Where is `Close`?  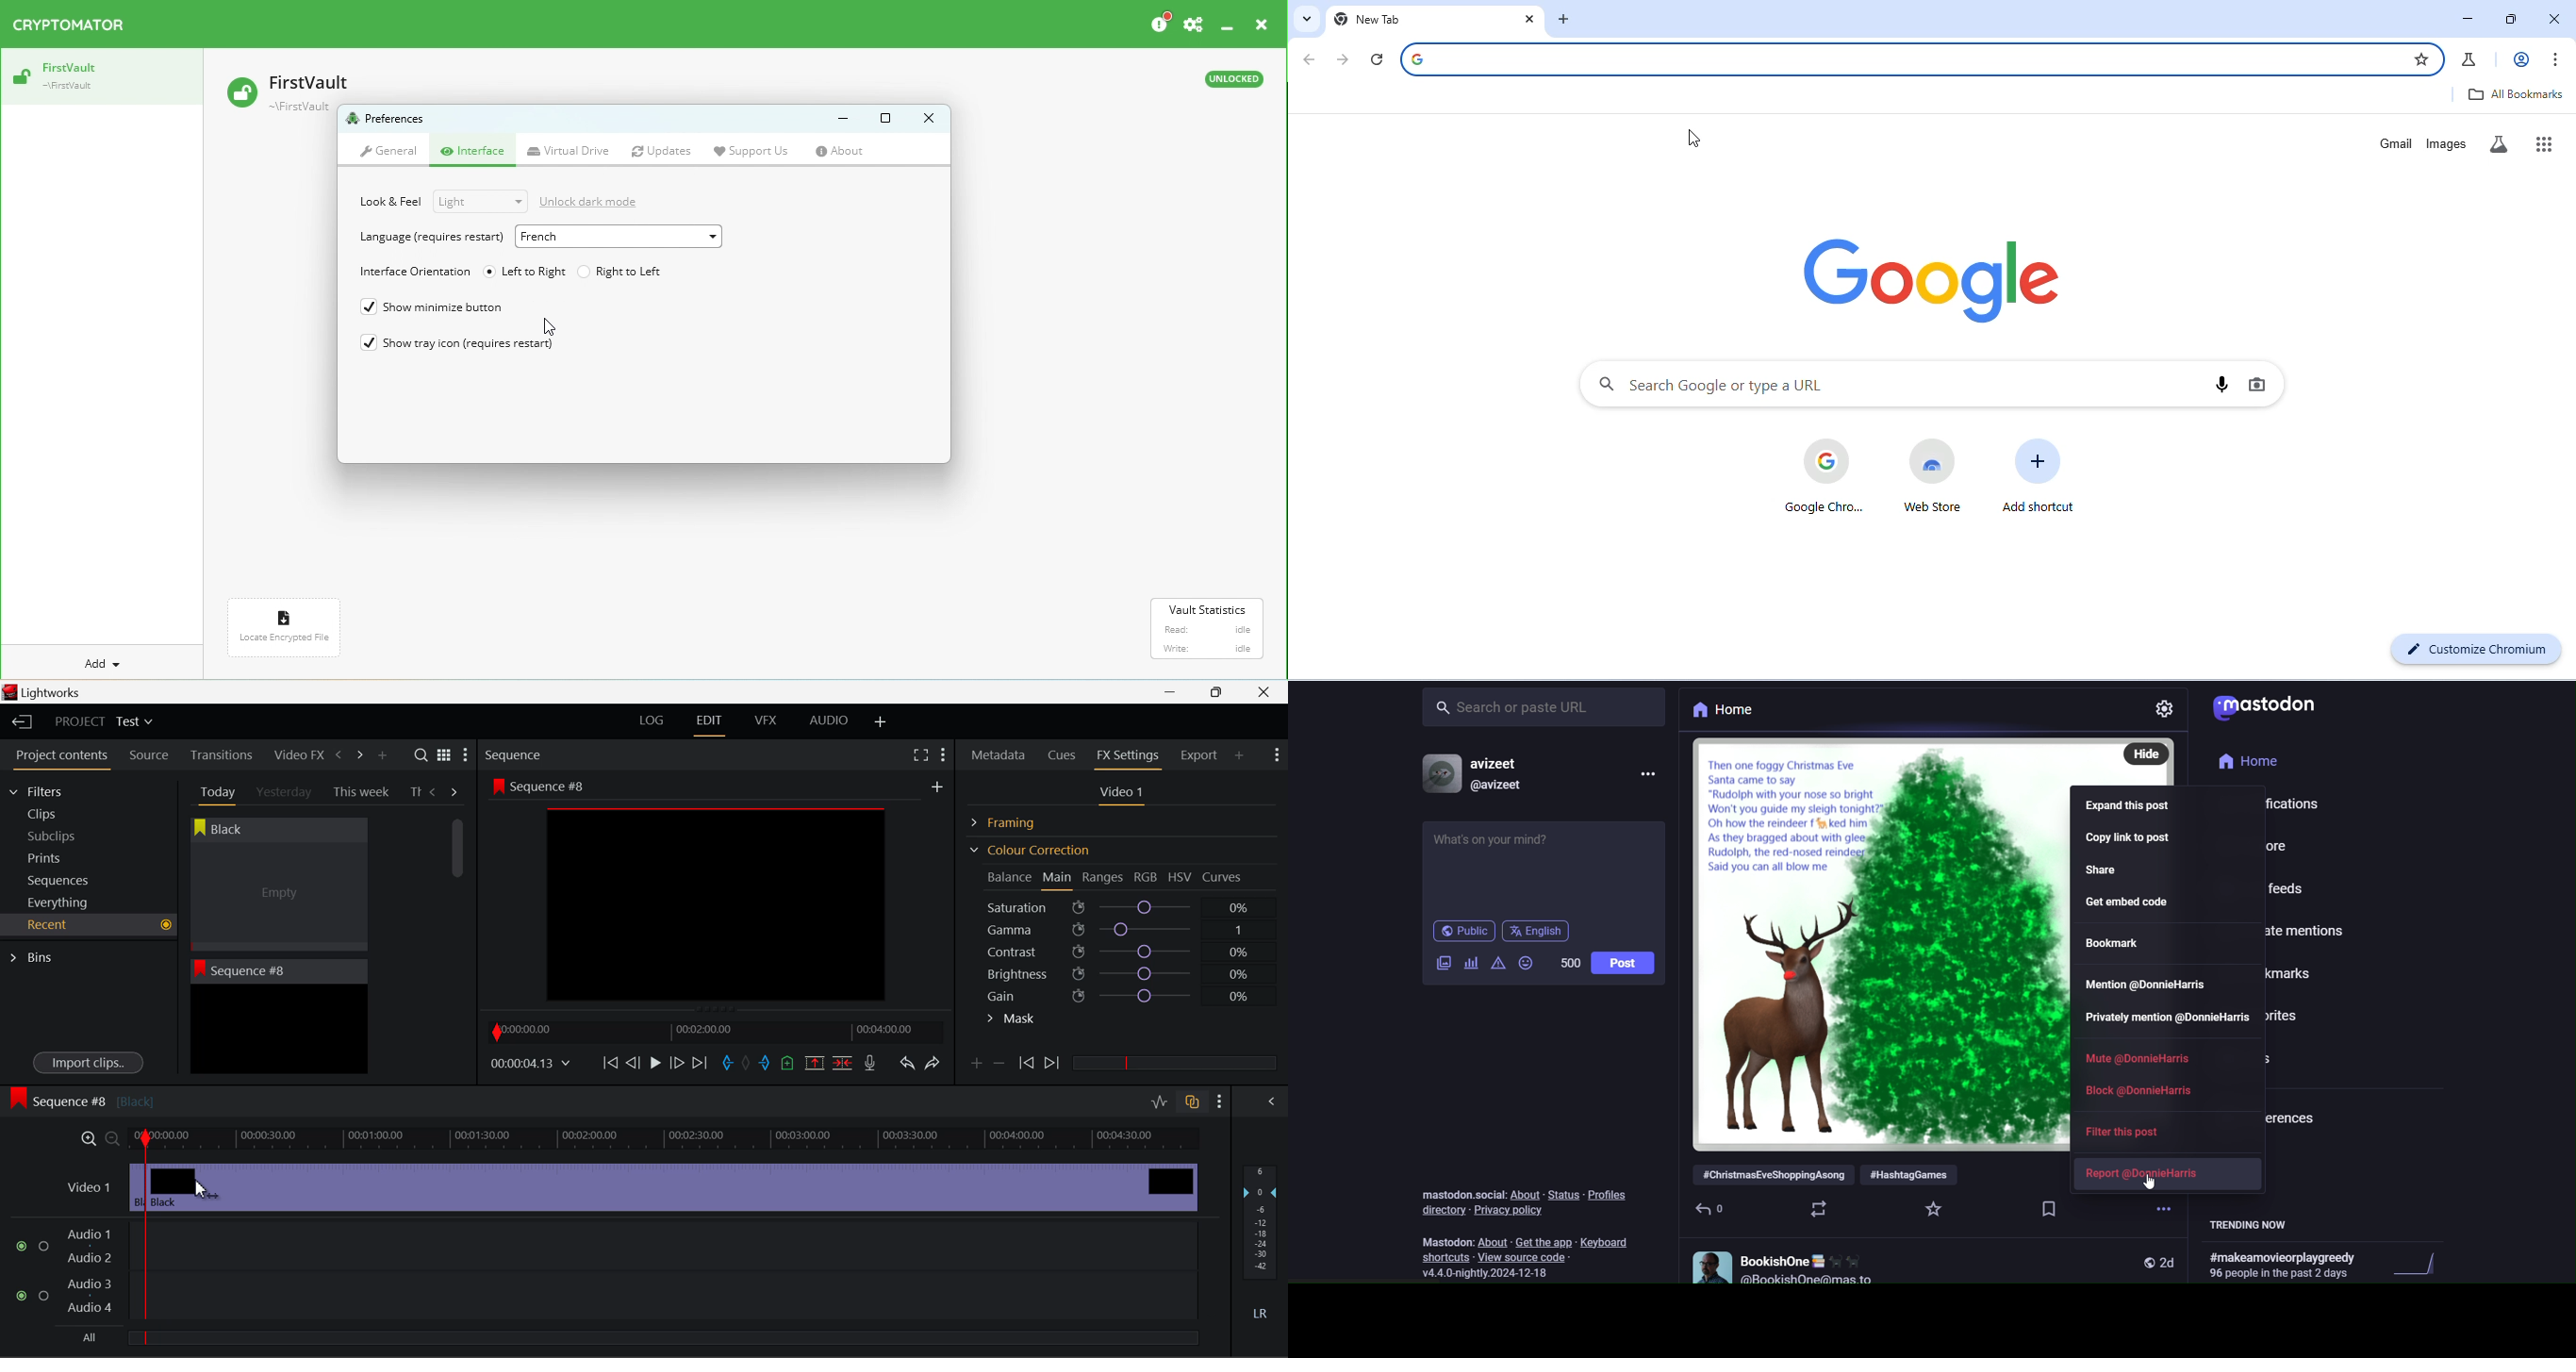
Close is located at coordinates (924, 118).